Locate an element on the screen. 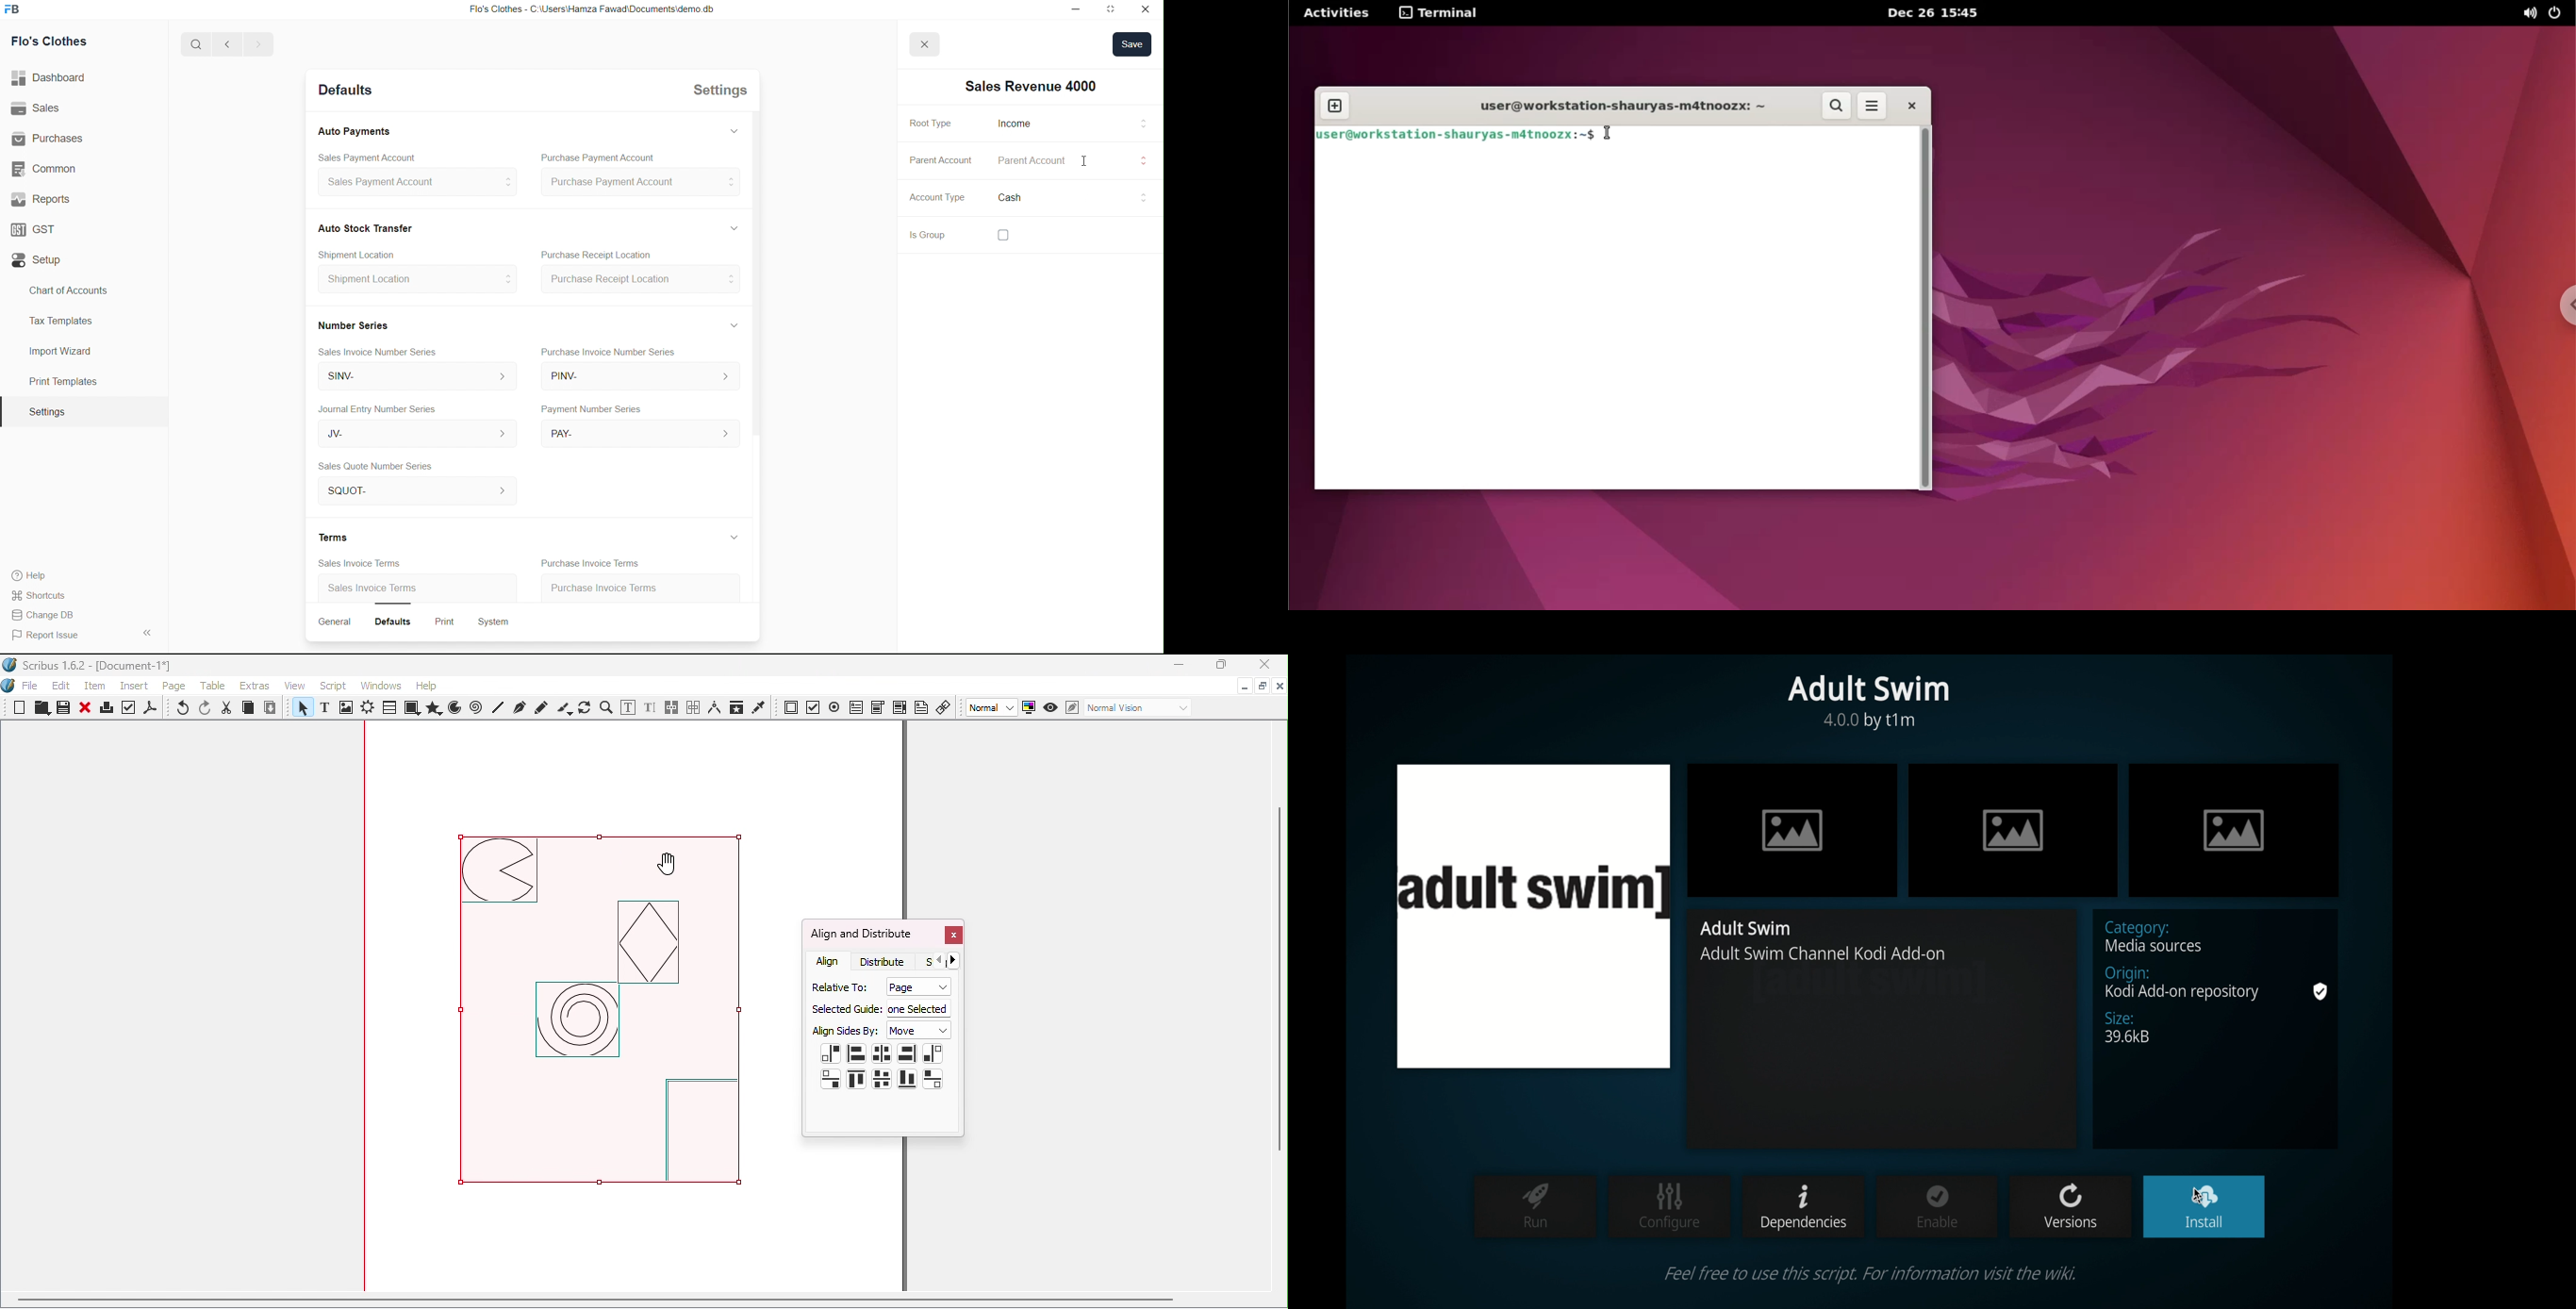 This screenshot has width=2576, height=1316. Purchase Receipt Location is located at coordinates (611, 256).